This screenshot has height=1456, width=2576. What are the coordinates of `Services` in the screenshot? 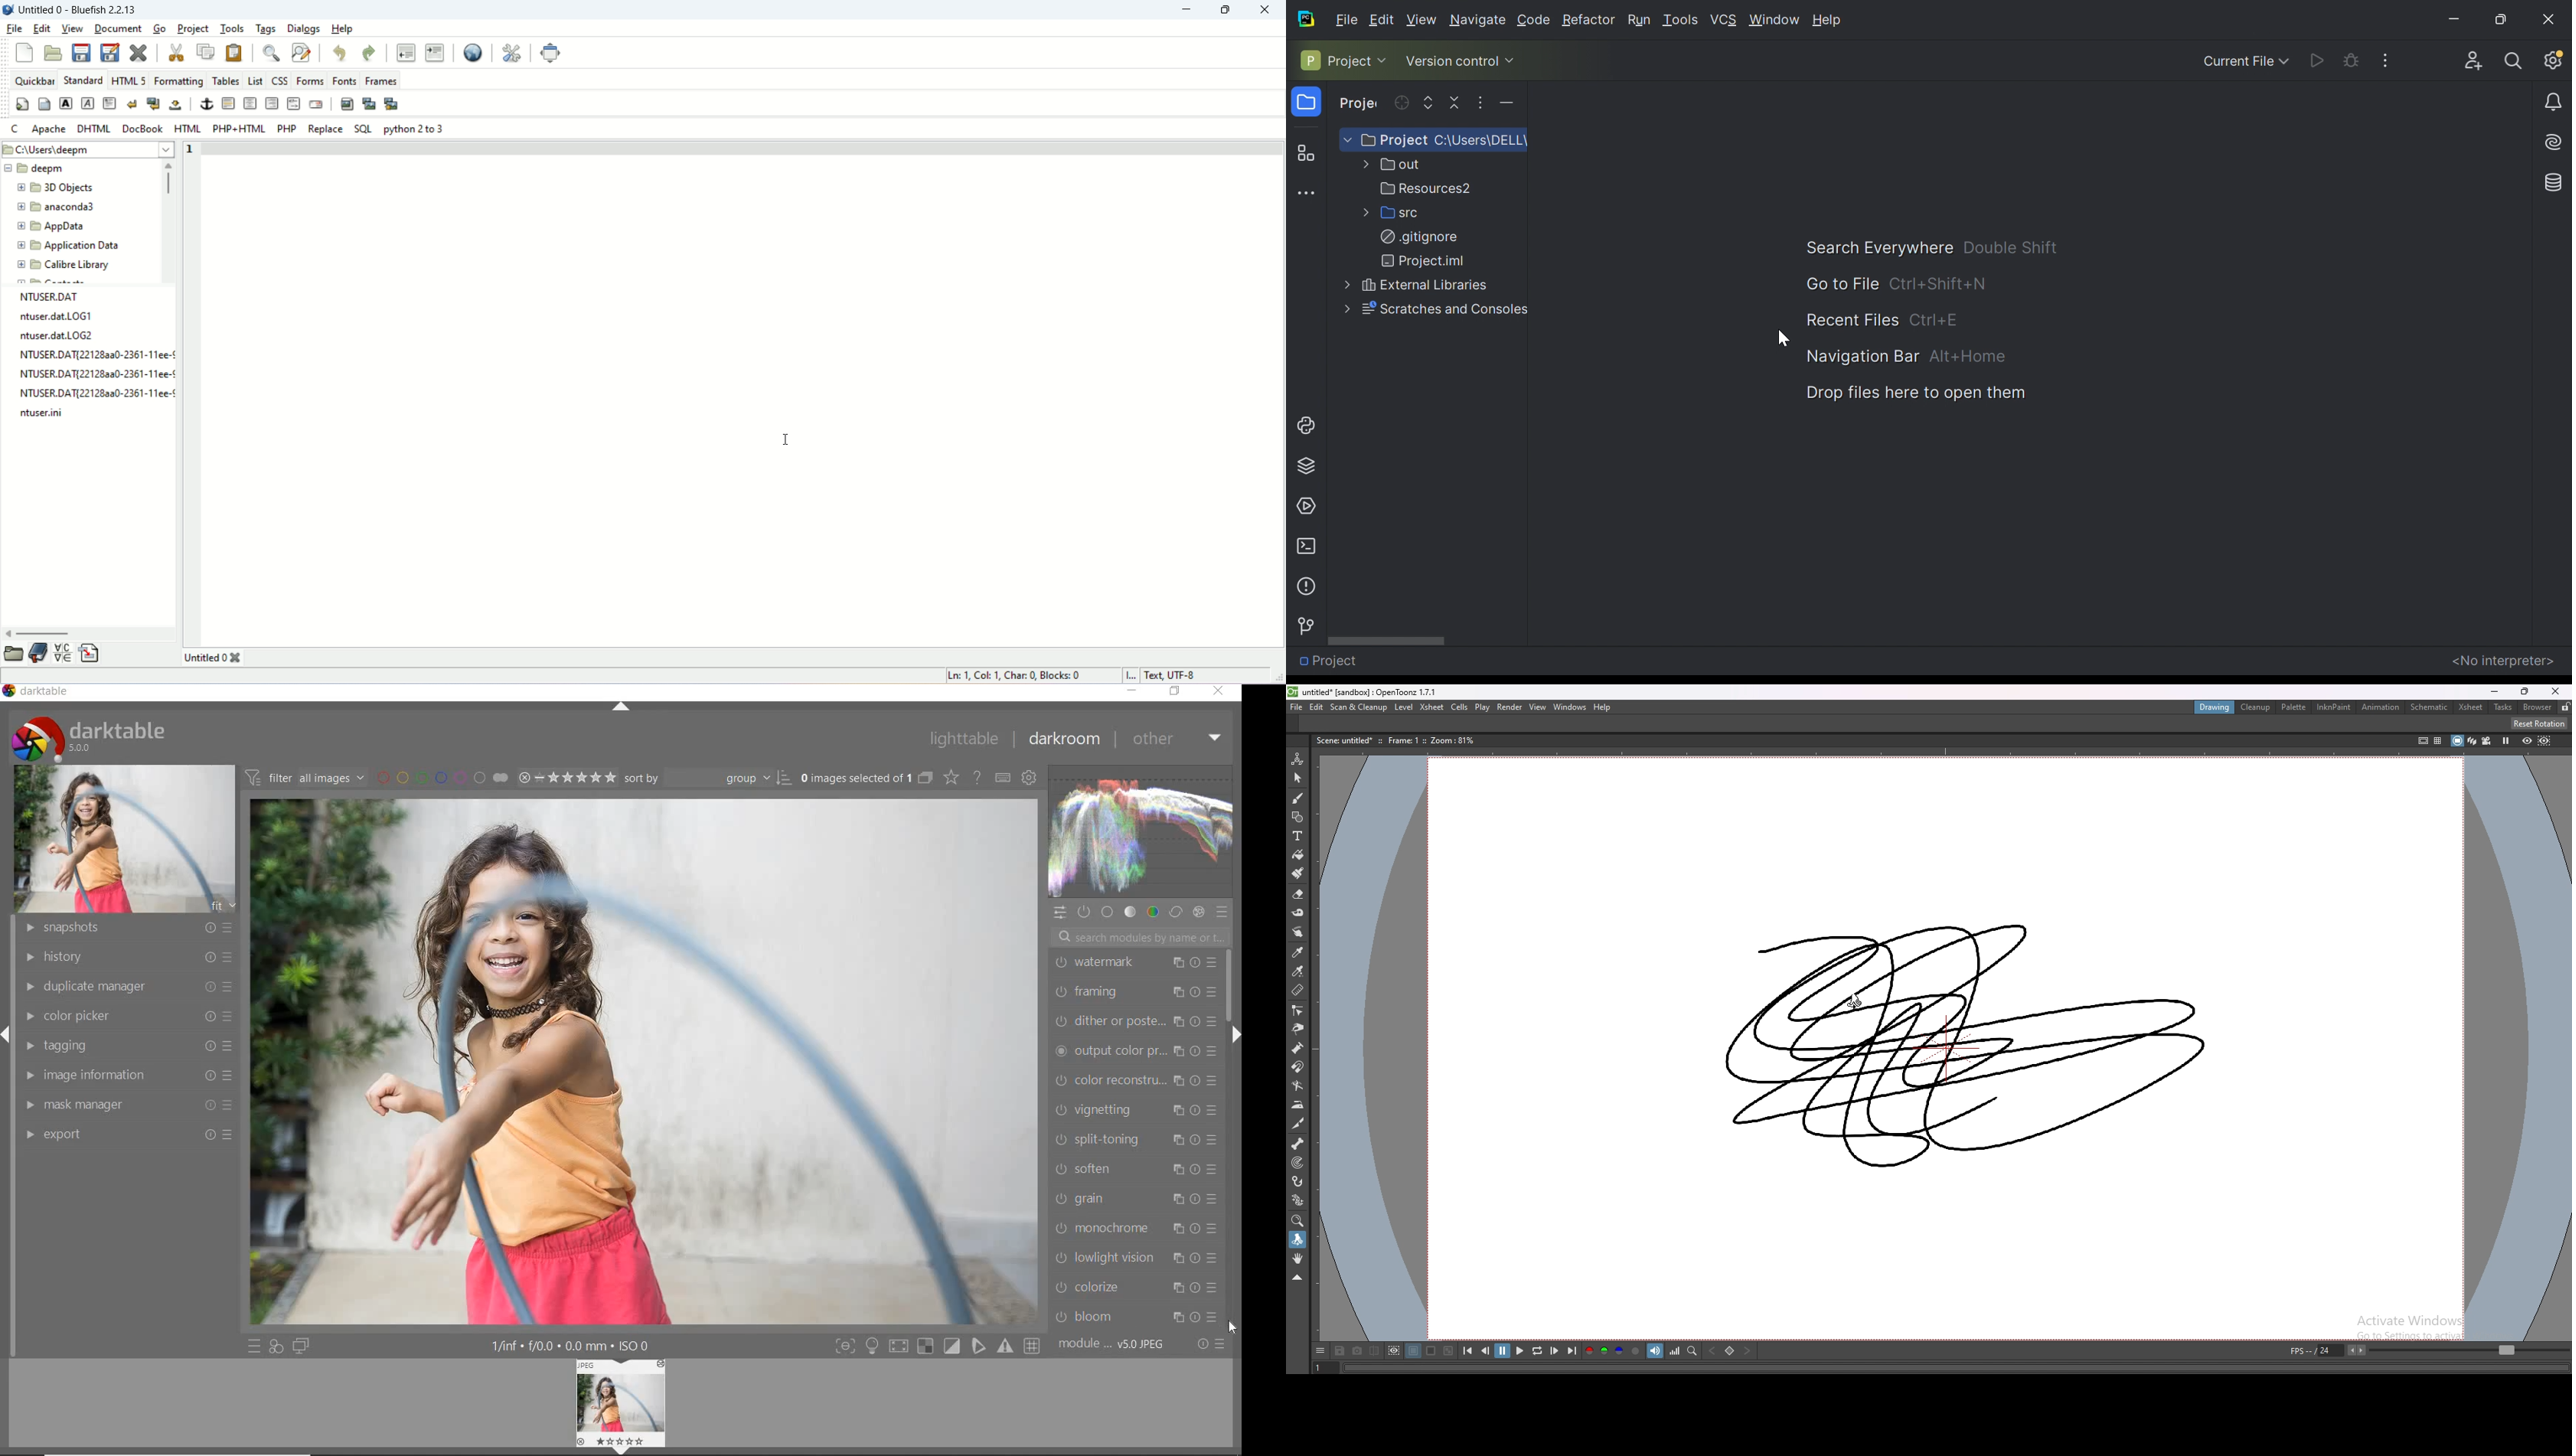 It's located at (1308, 504).